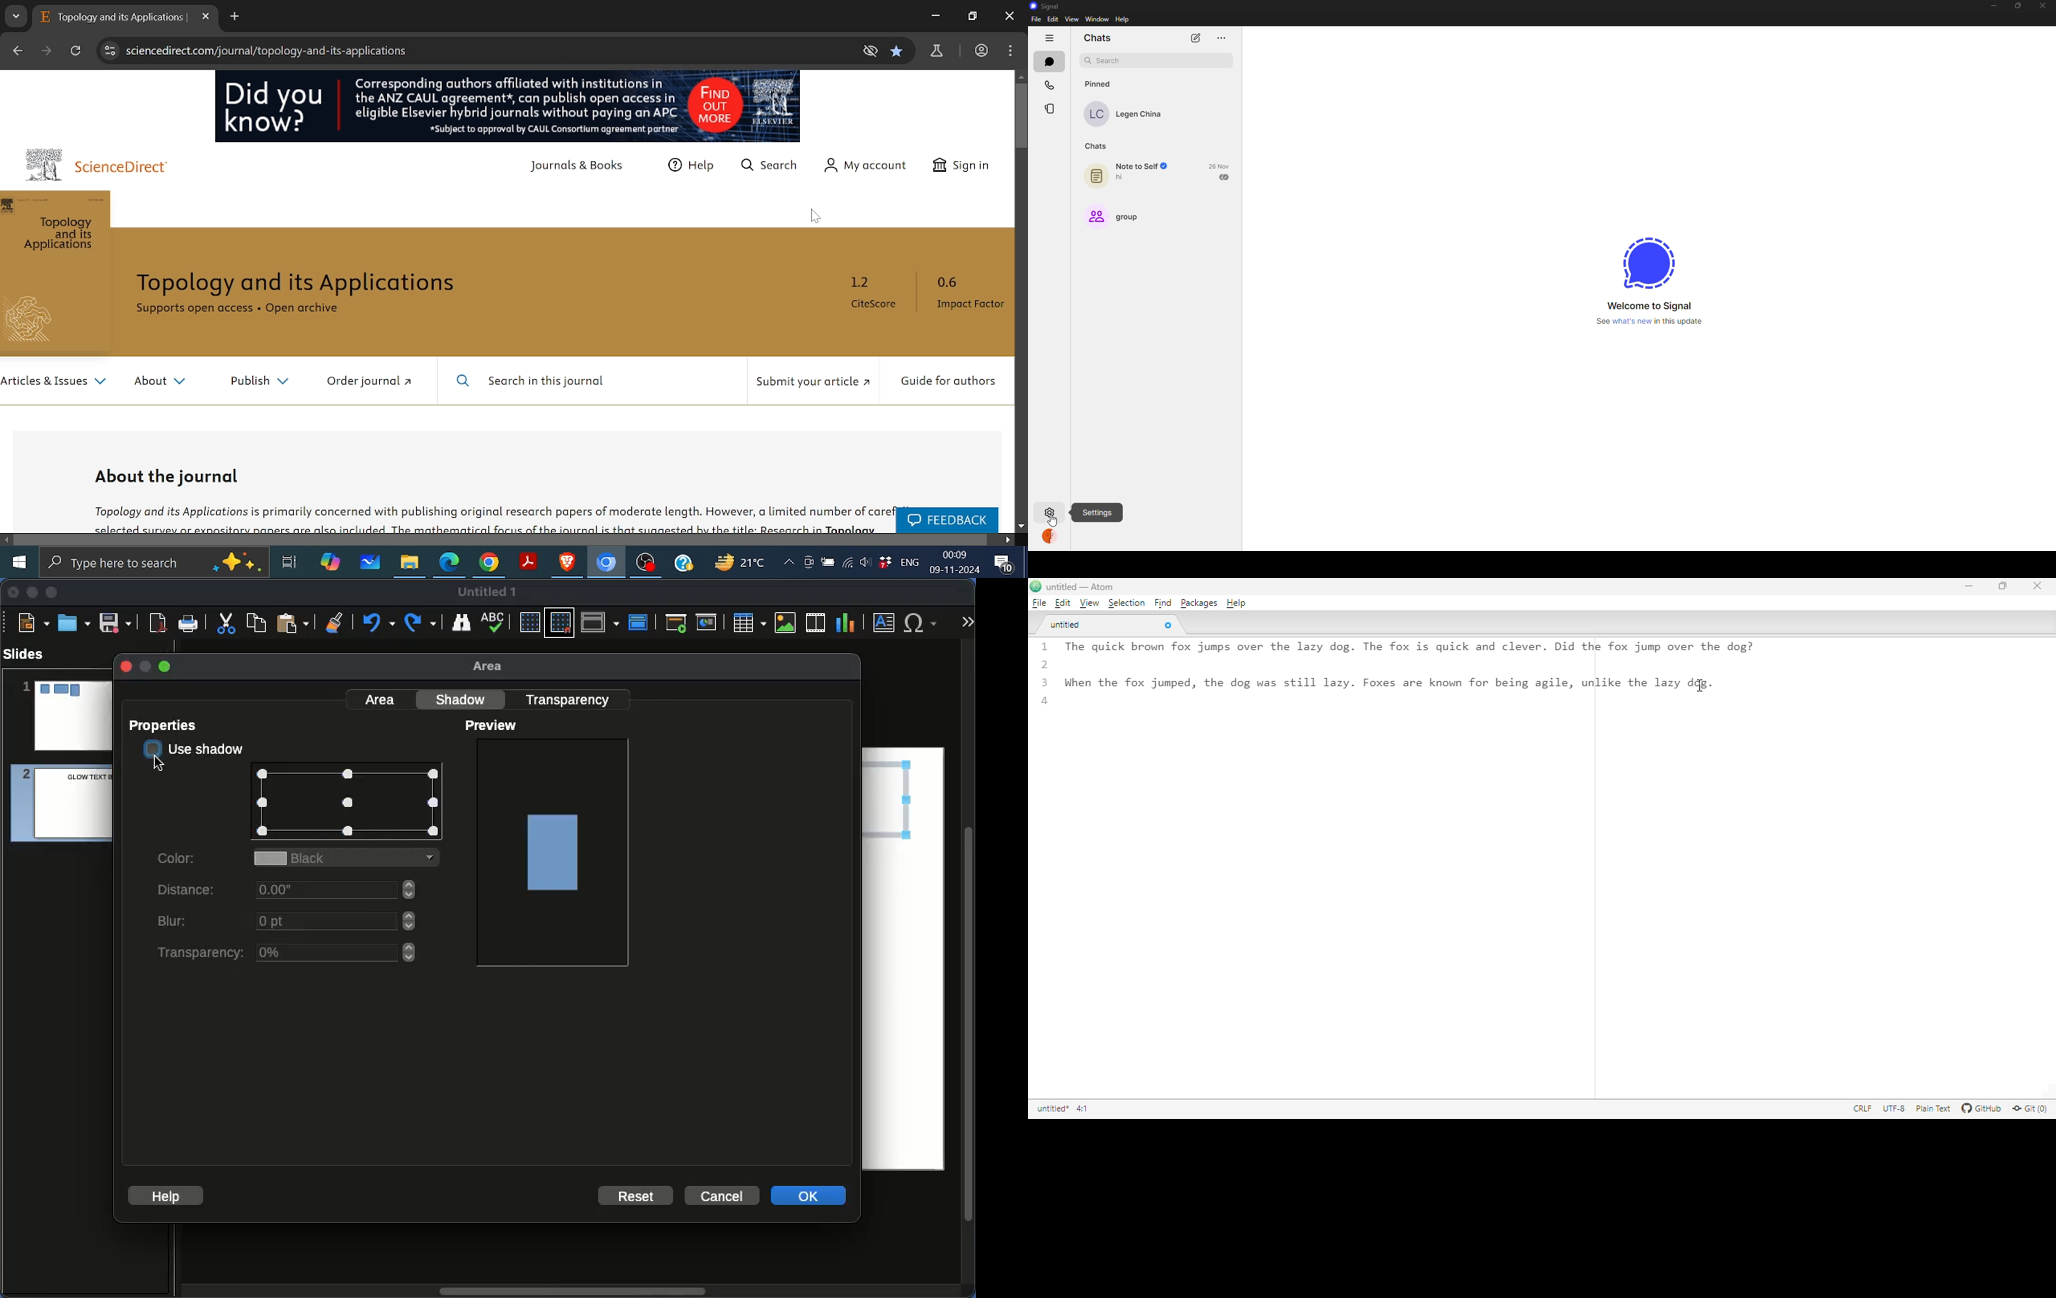  Describe the element at coordinates (885, 622) in the screenshot. I see `Textbox` at that location.